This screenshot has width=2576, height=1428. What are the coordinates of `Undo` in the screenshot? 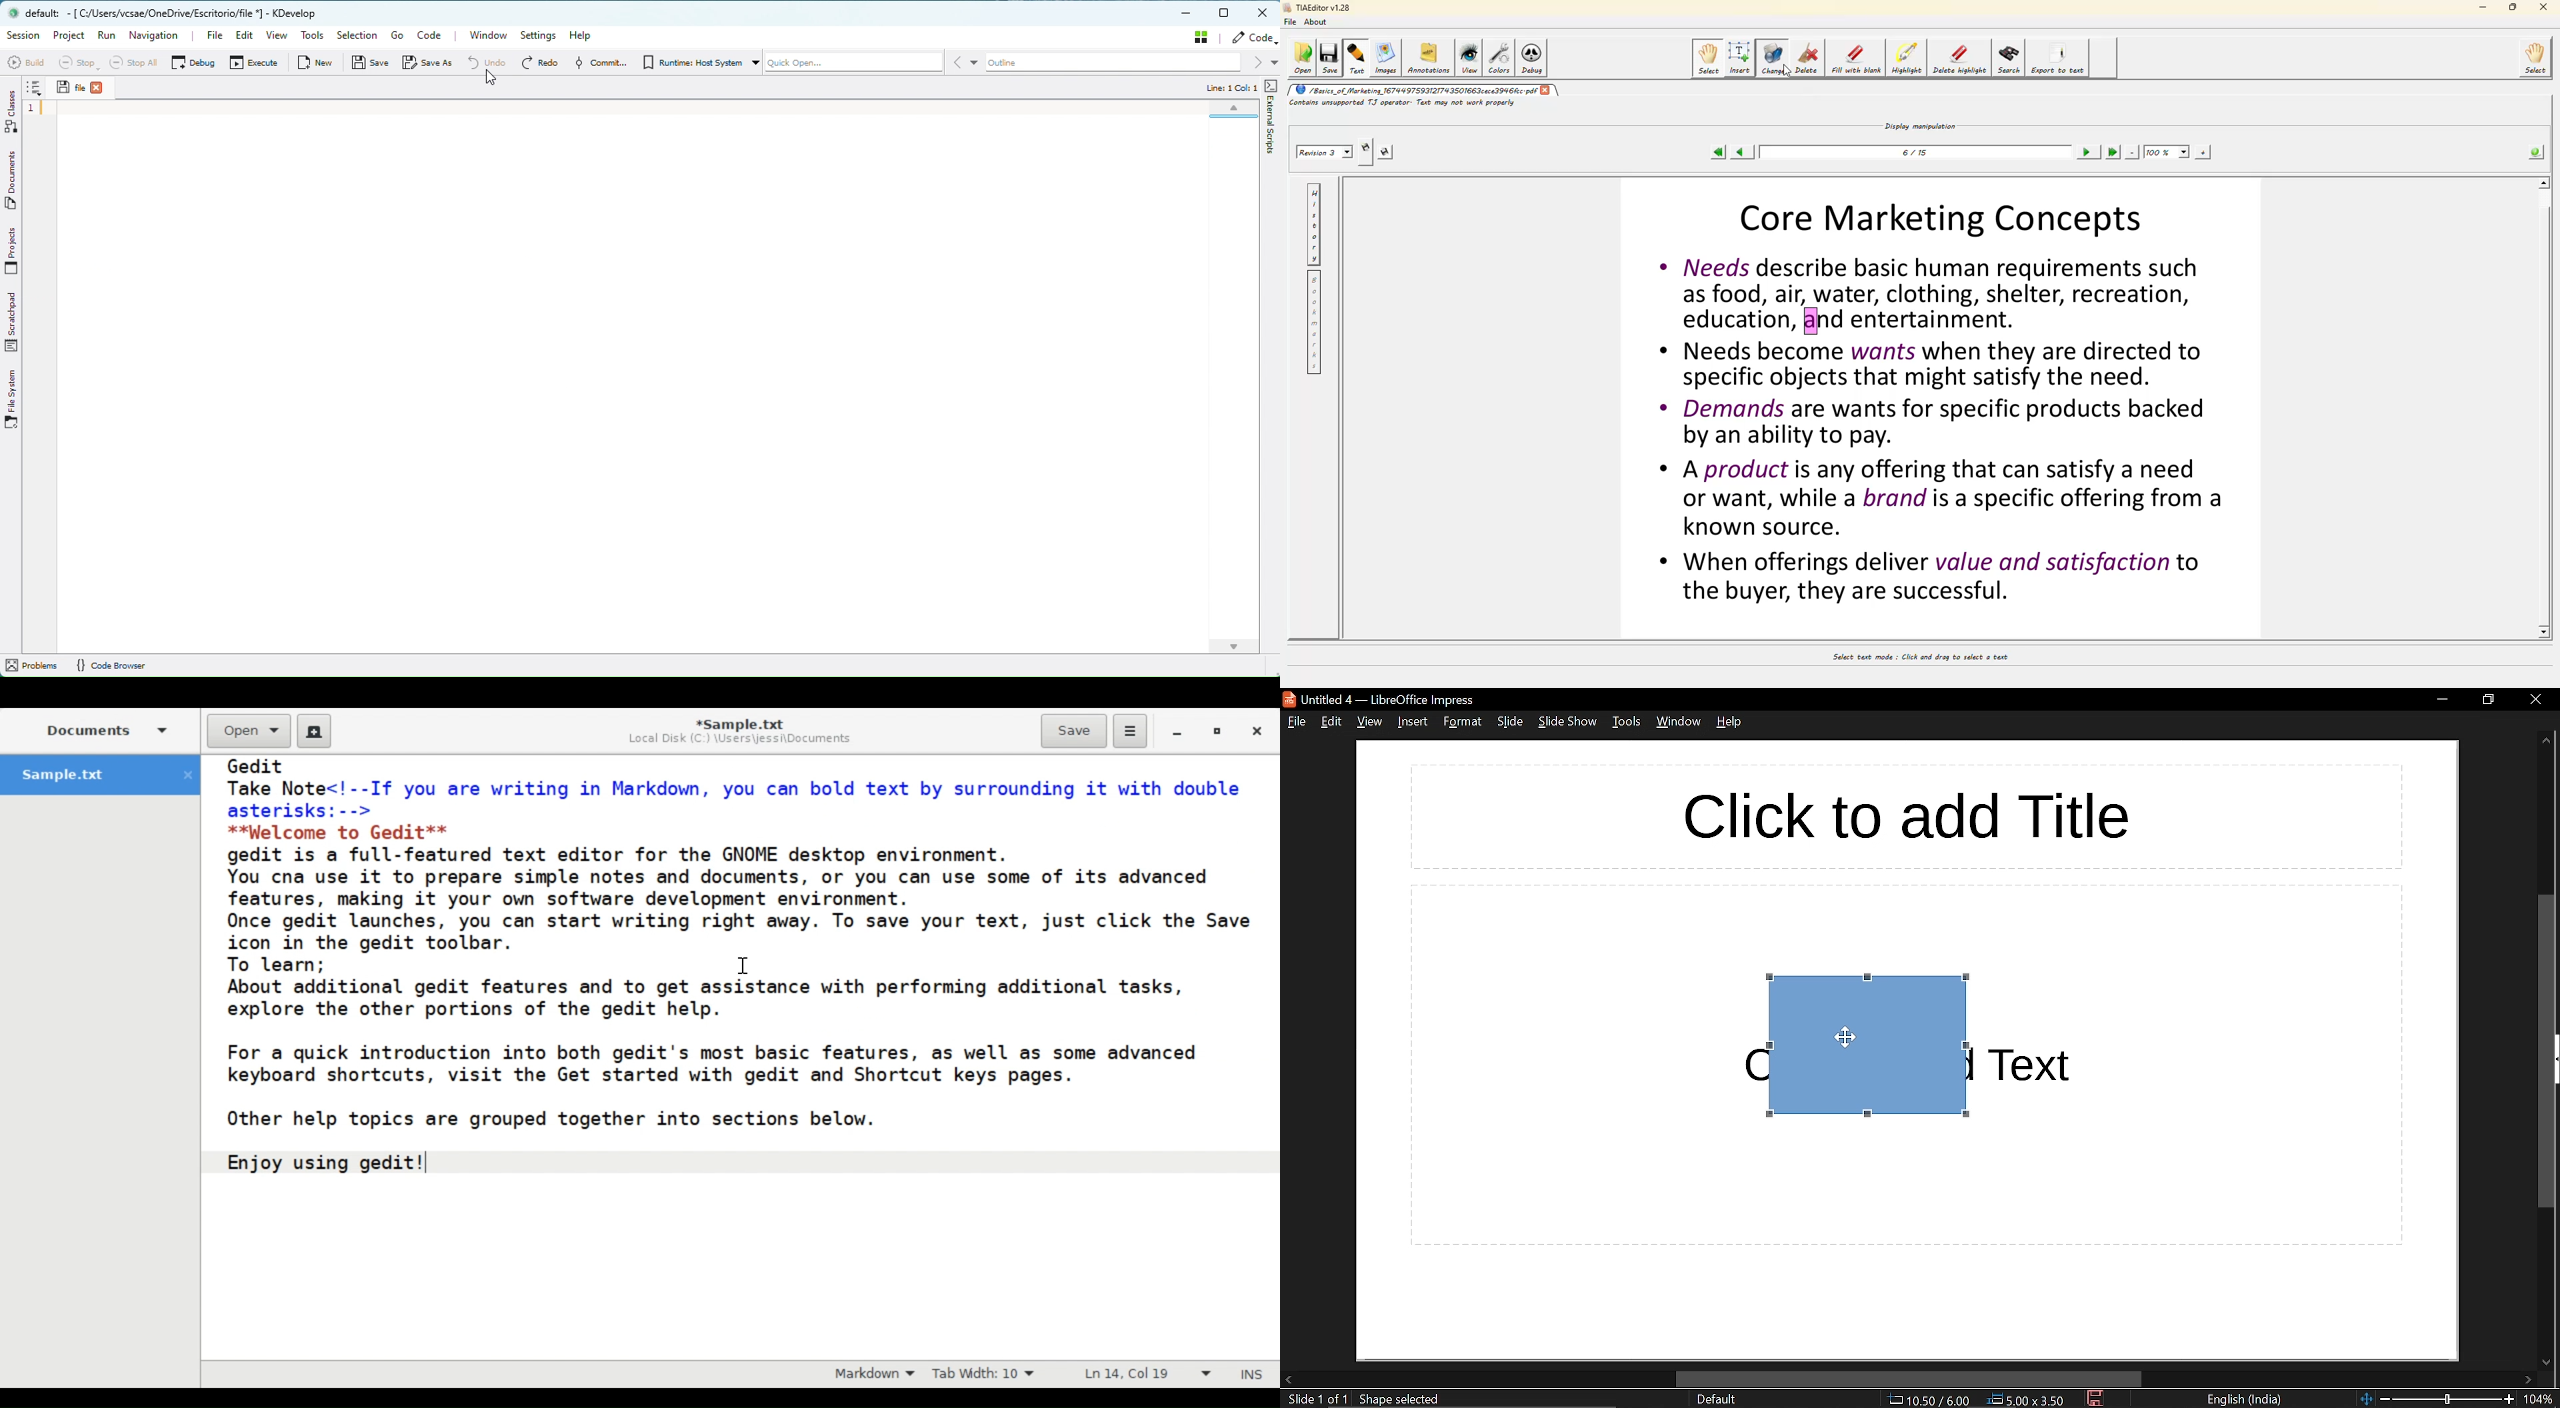 It's located at (493, 60).